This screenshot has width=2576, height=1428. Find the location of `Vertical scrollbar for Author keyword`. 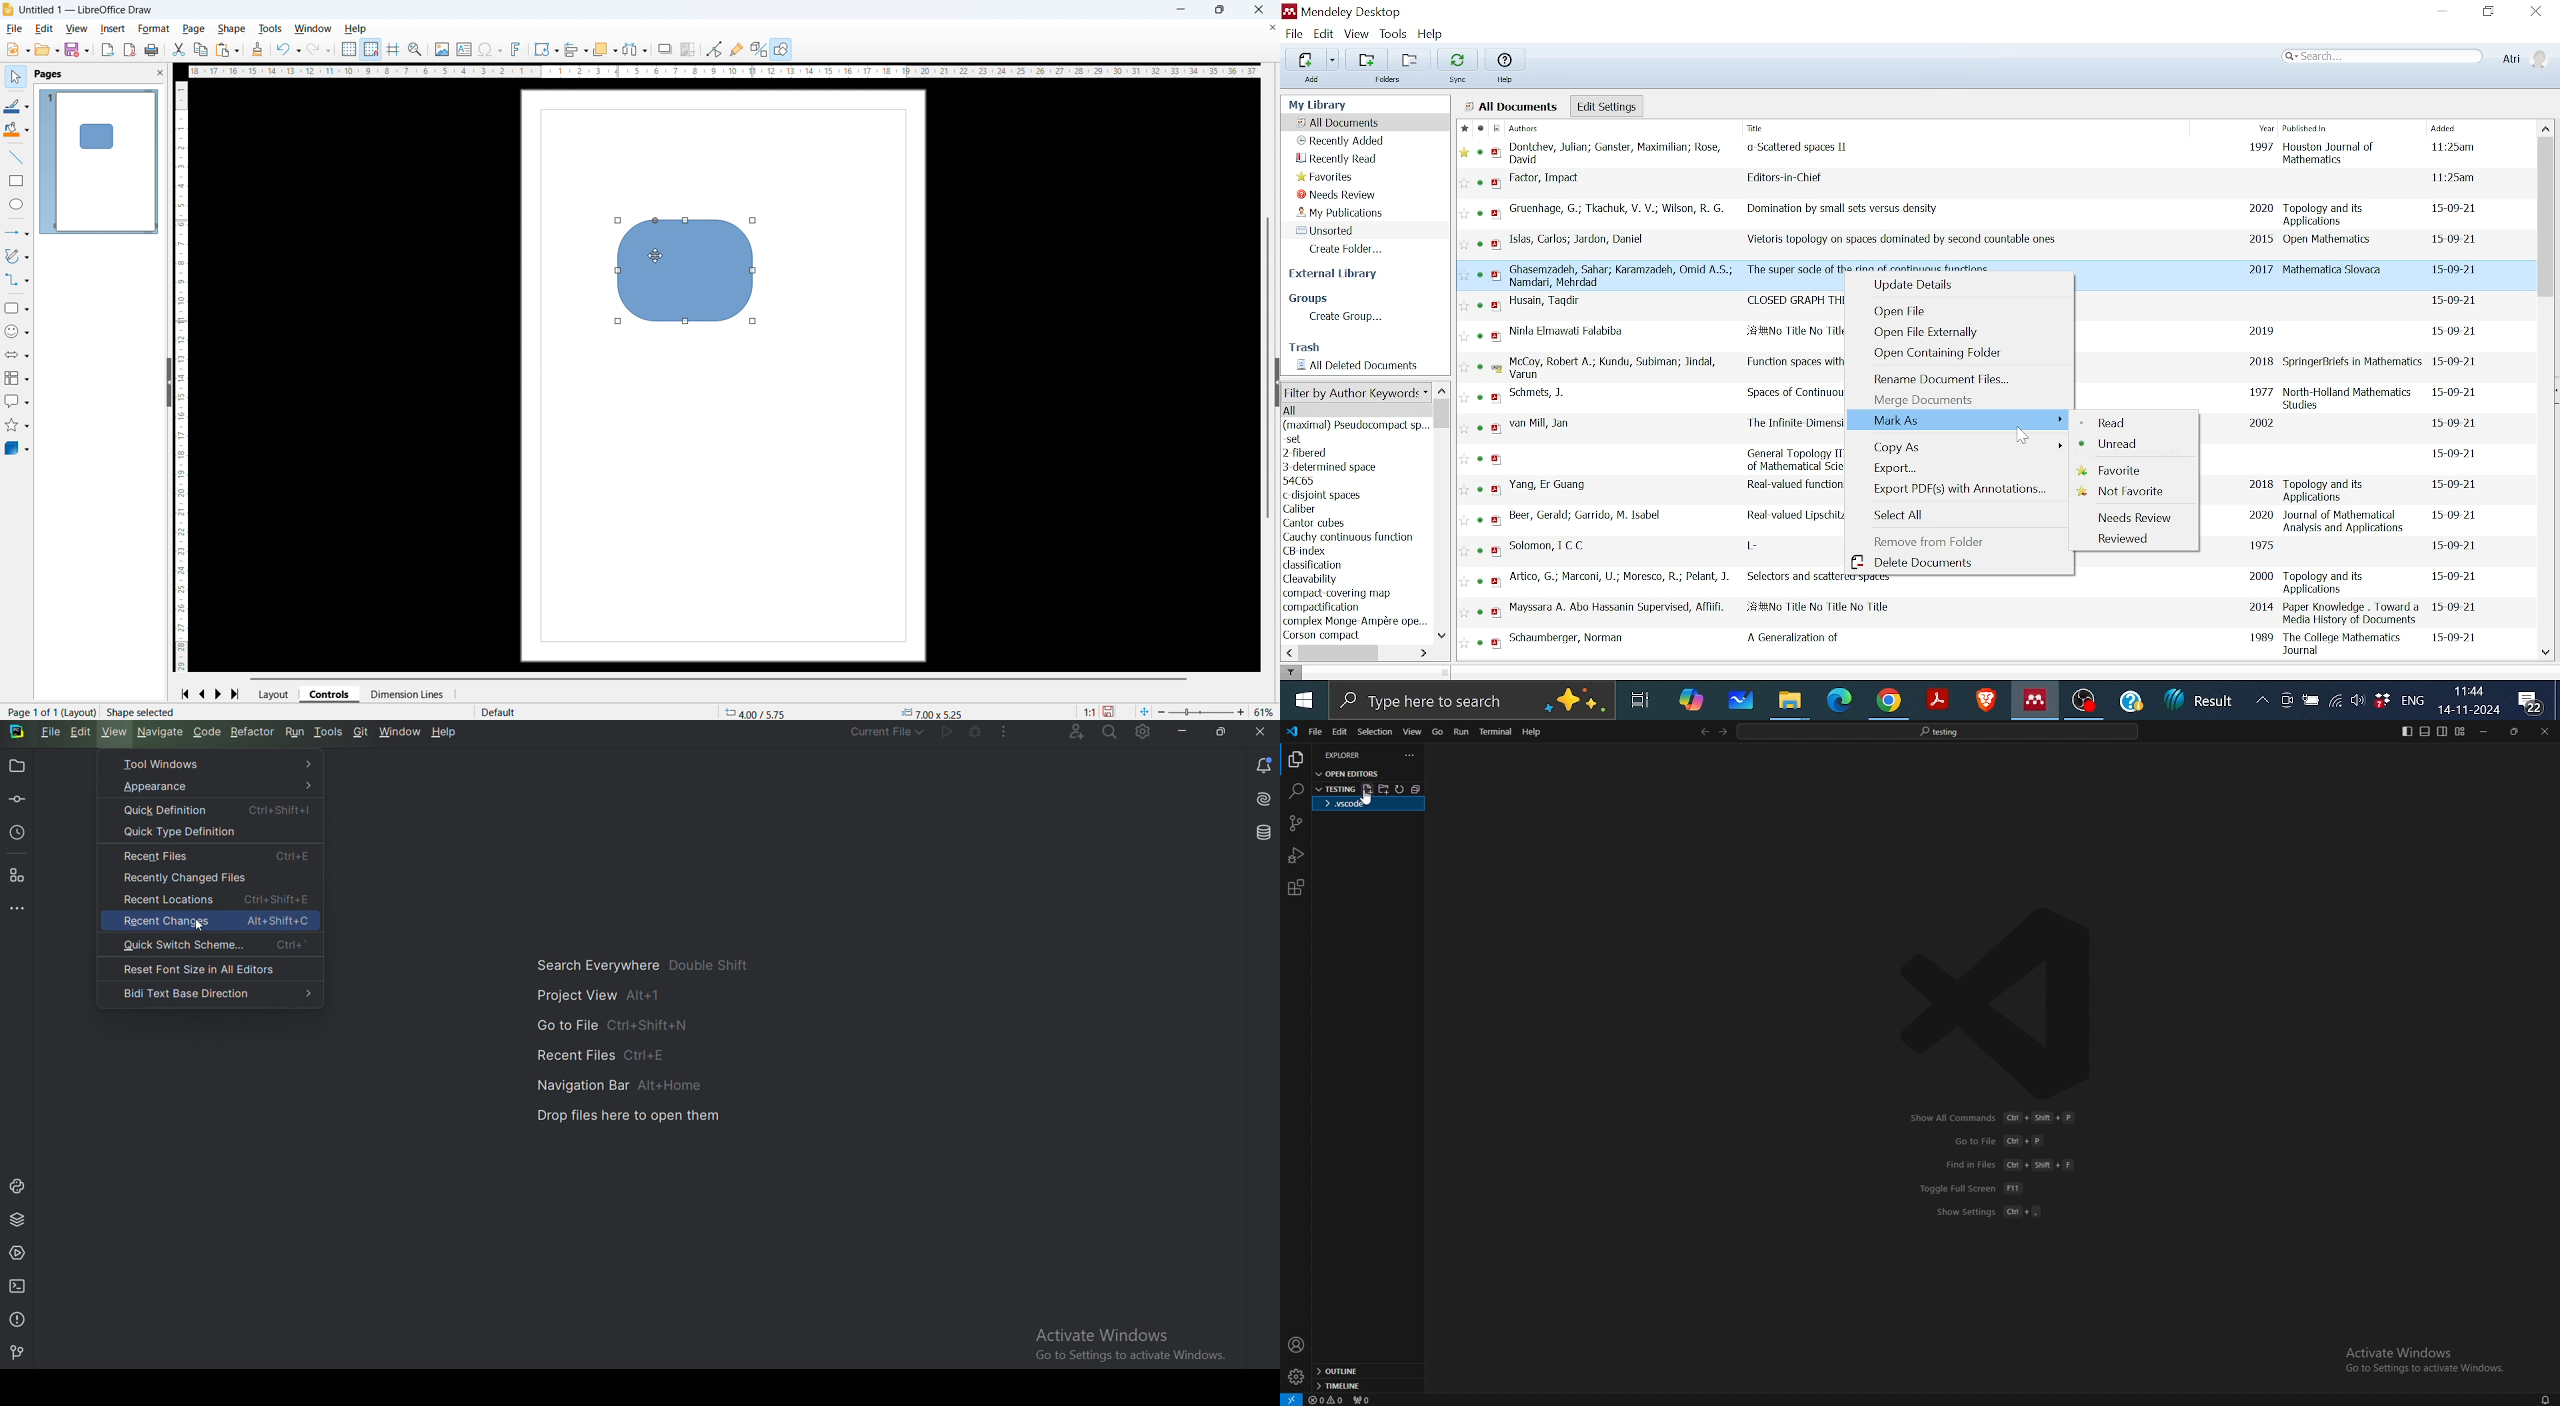

Vertical scrollbar for Author keyword is located at coordinates (1441, 414).